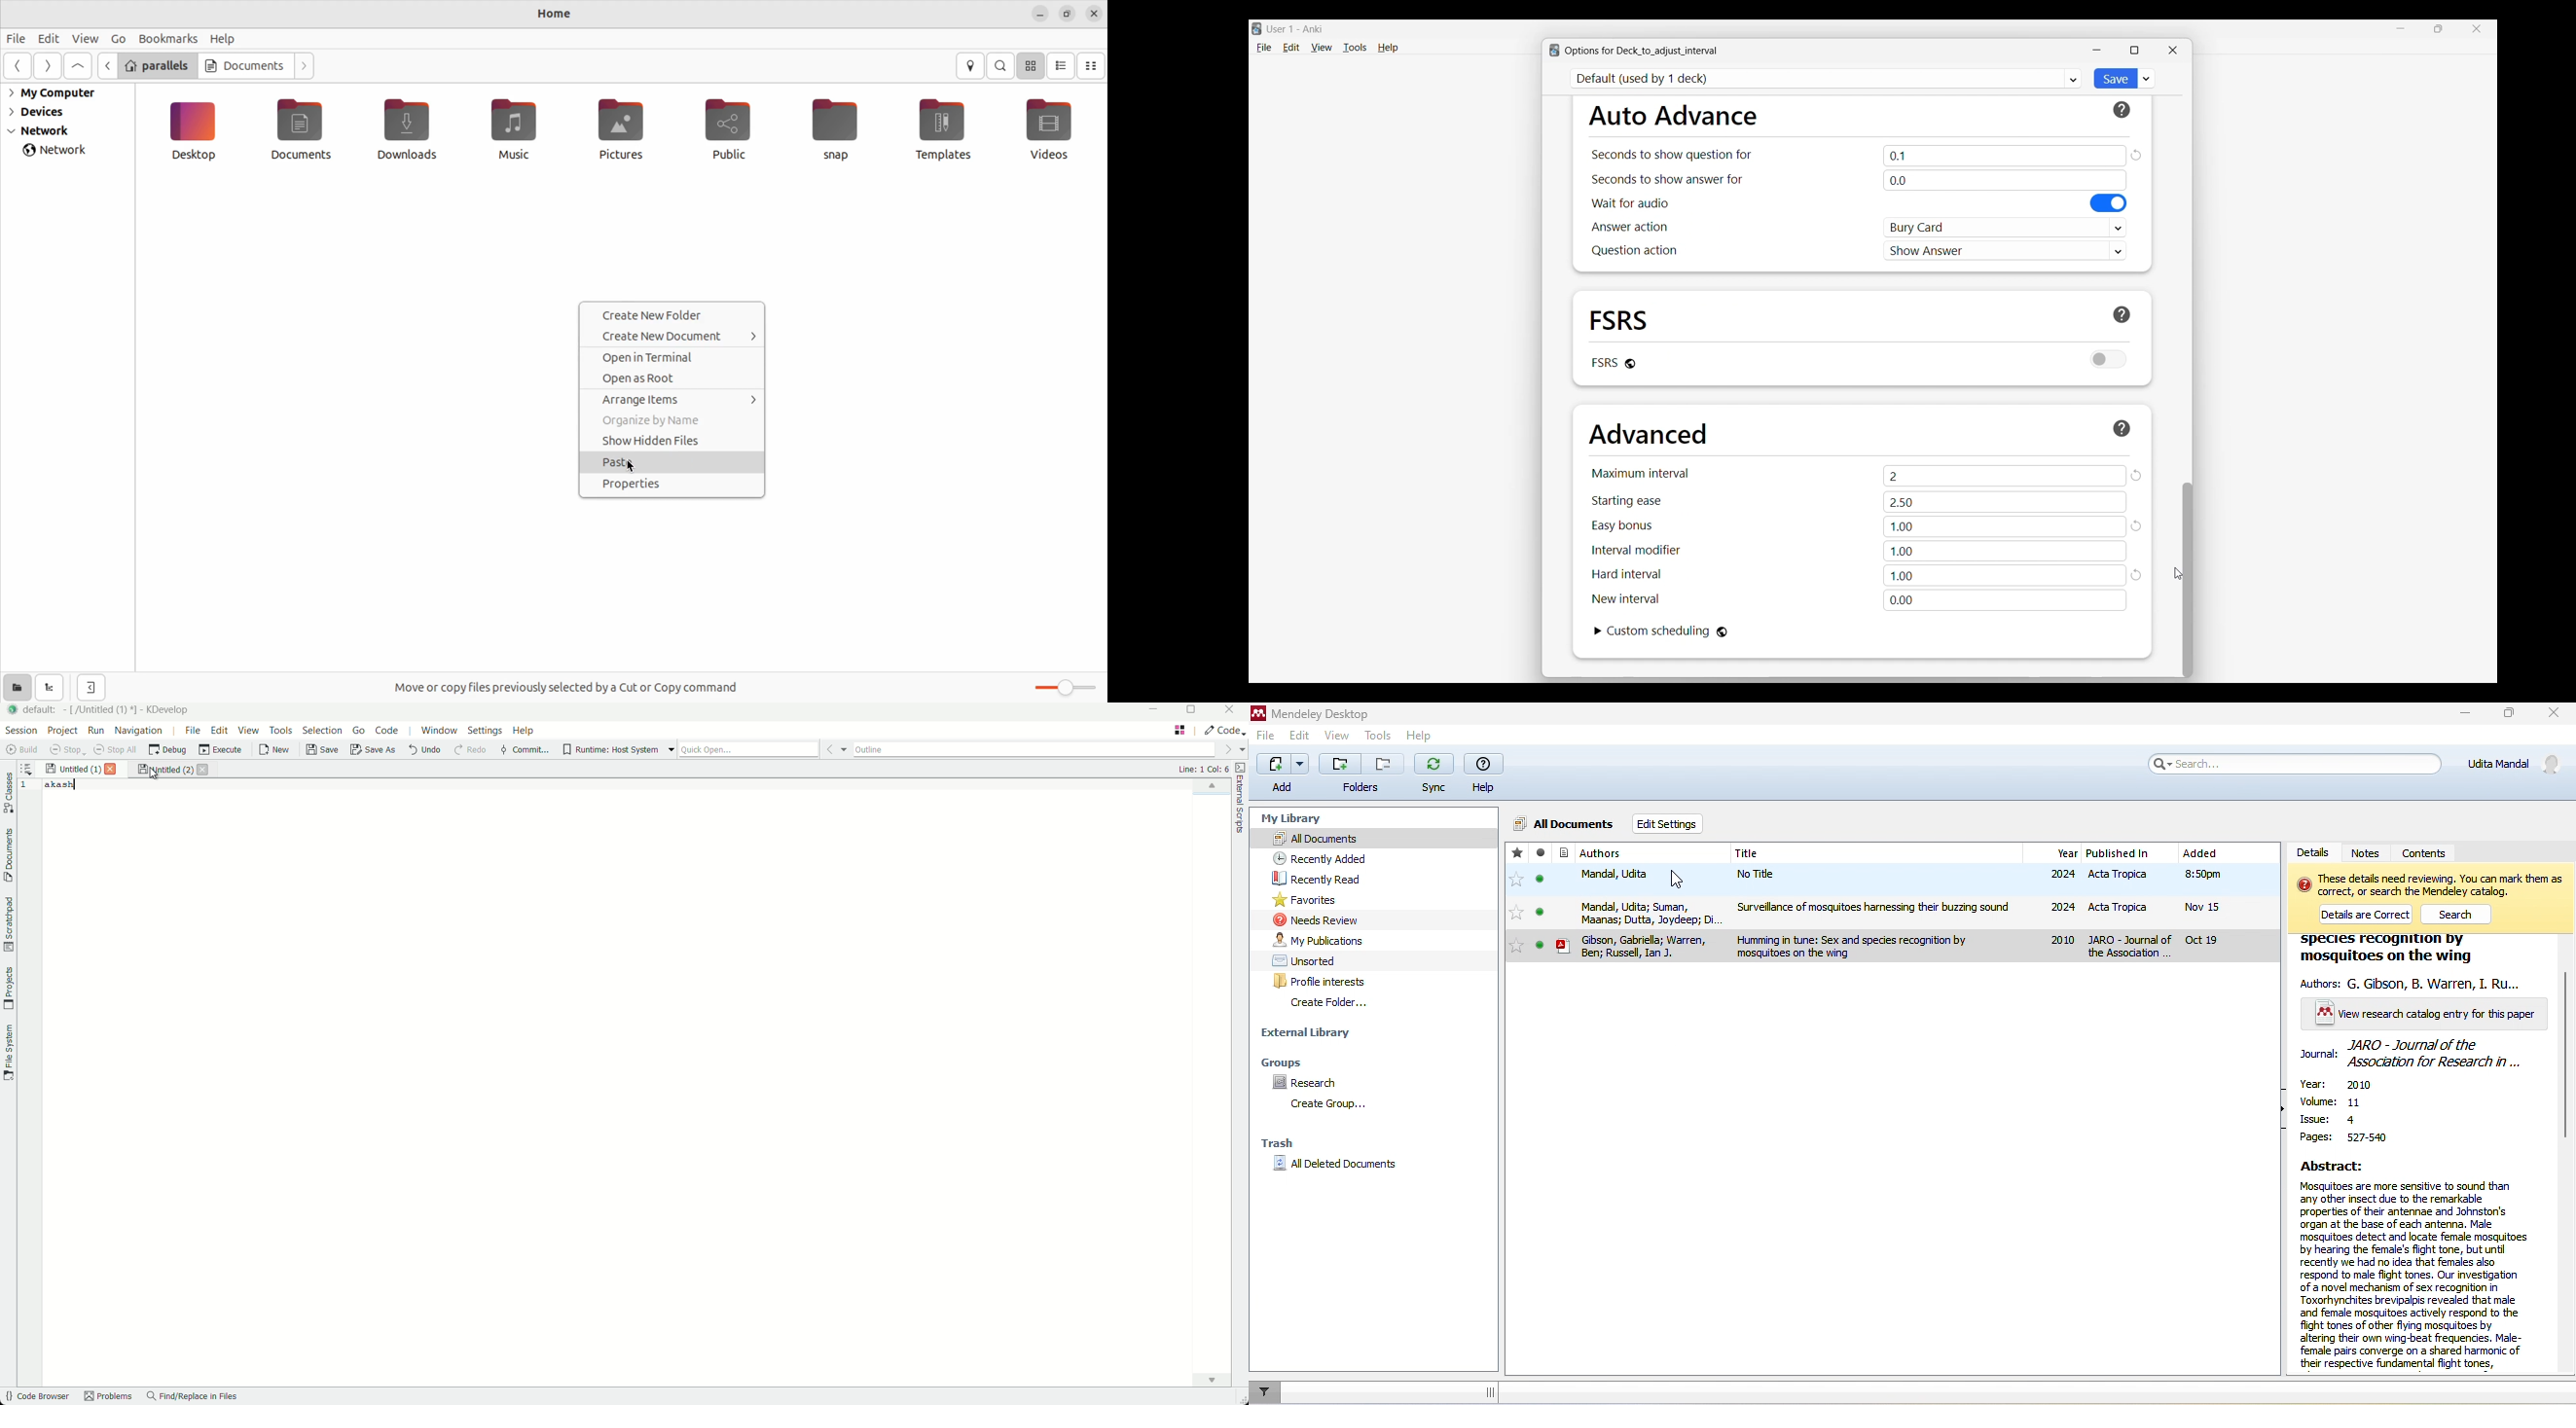 The width and height of the screenshot is (2576, 1428). What do you see at coordinates (1648, 434) in the screenshot?
I see `Advanced` at bounding box center [1648, 434].